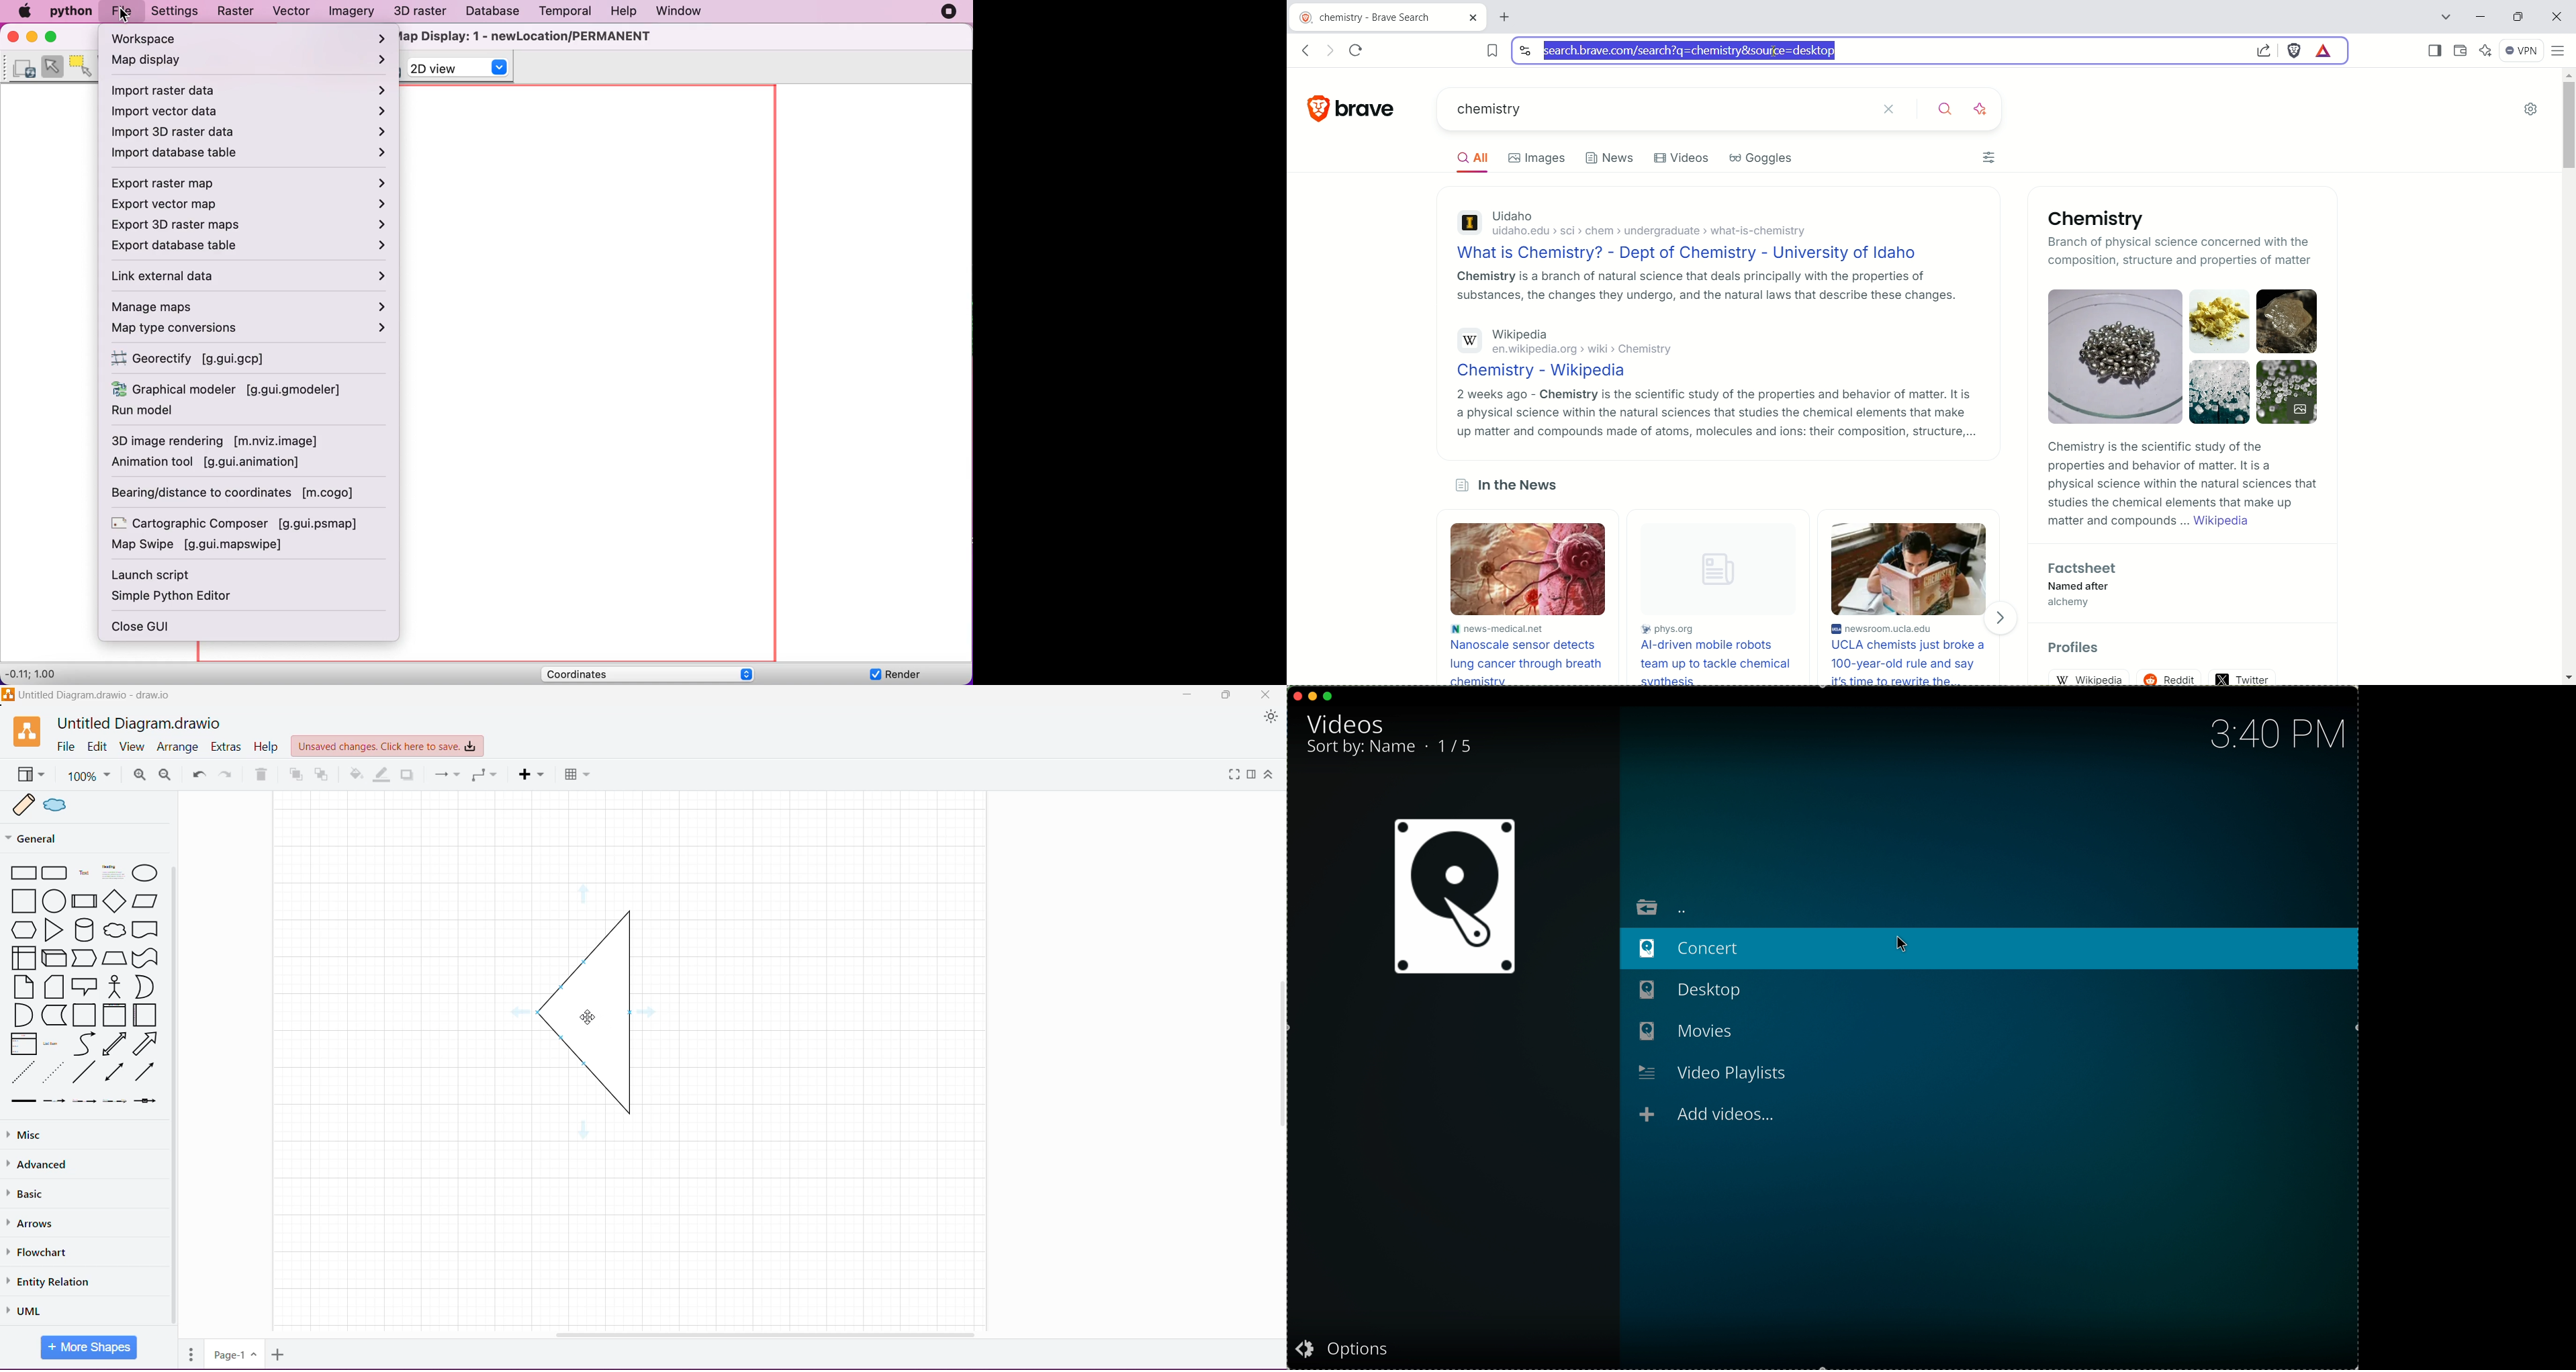 Image resolution: width=2576 pixels, height=1372 pixels. Describe the element at coordinates (590, 1015) in the screenshot. I see `Shape` at that location.